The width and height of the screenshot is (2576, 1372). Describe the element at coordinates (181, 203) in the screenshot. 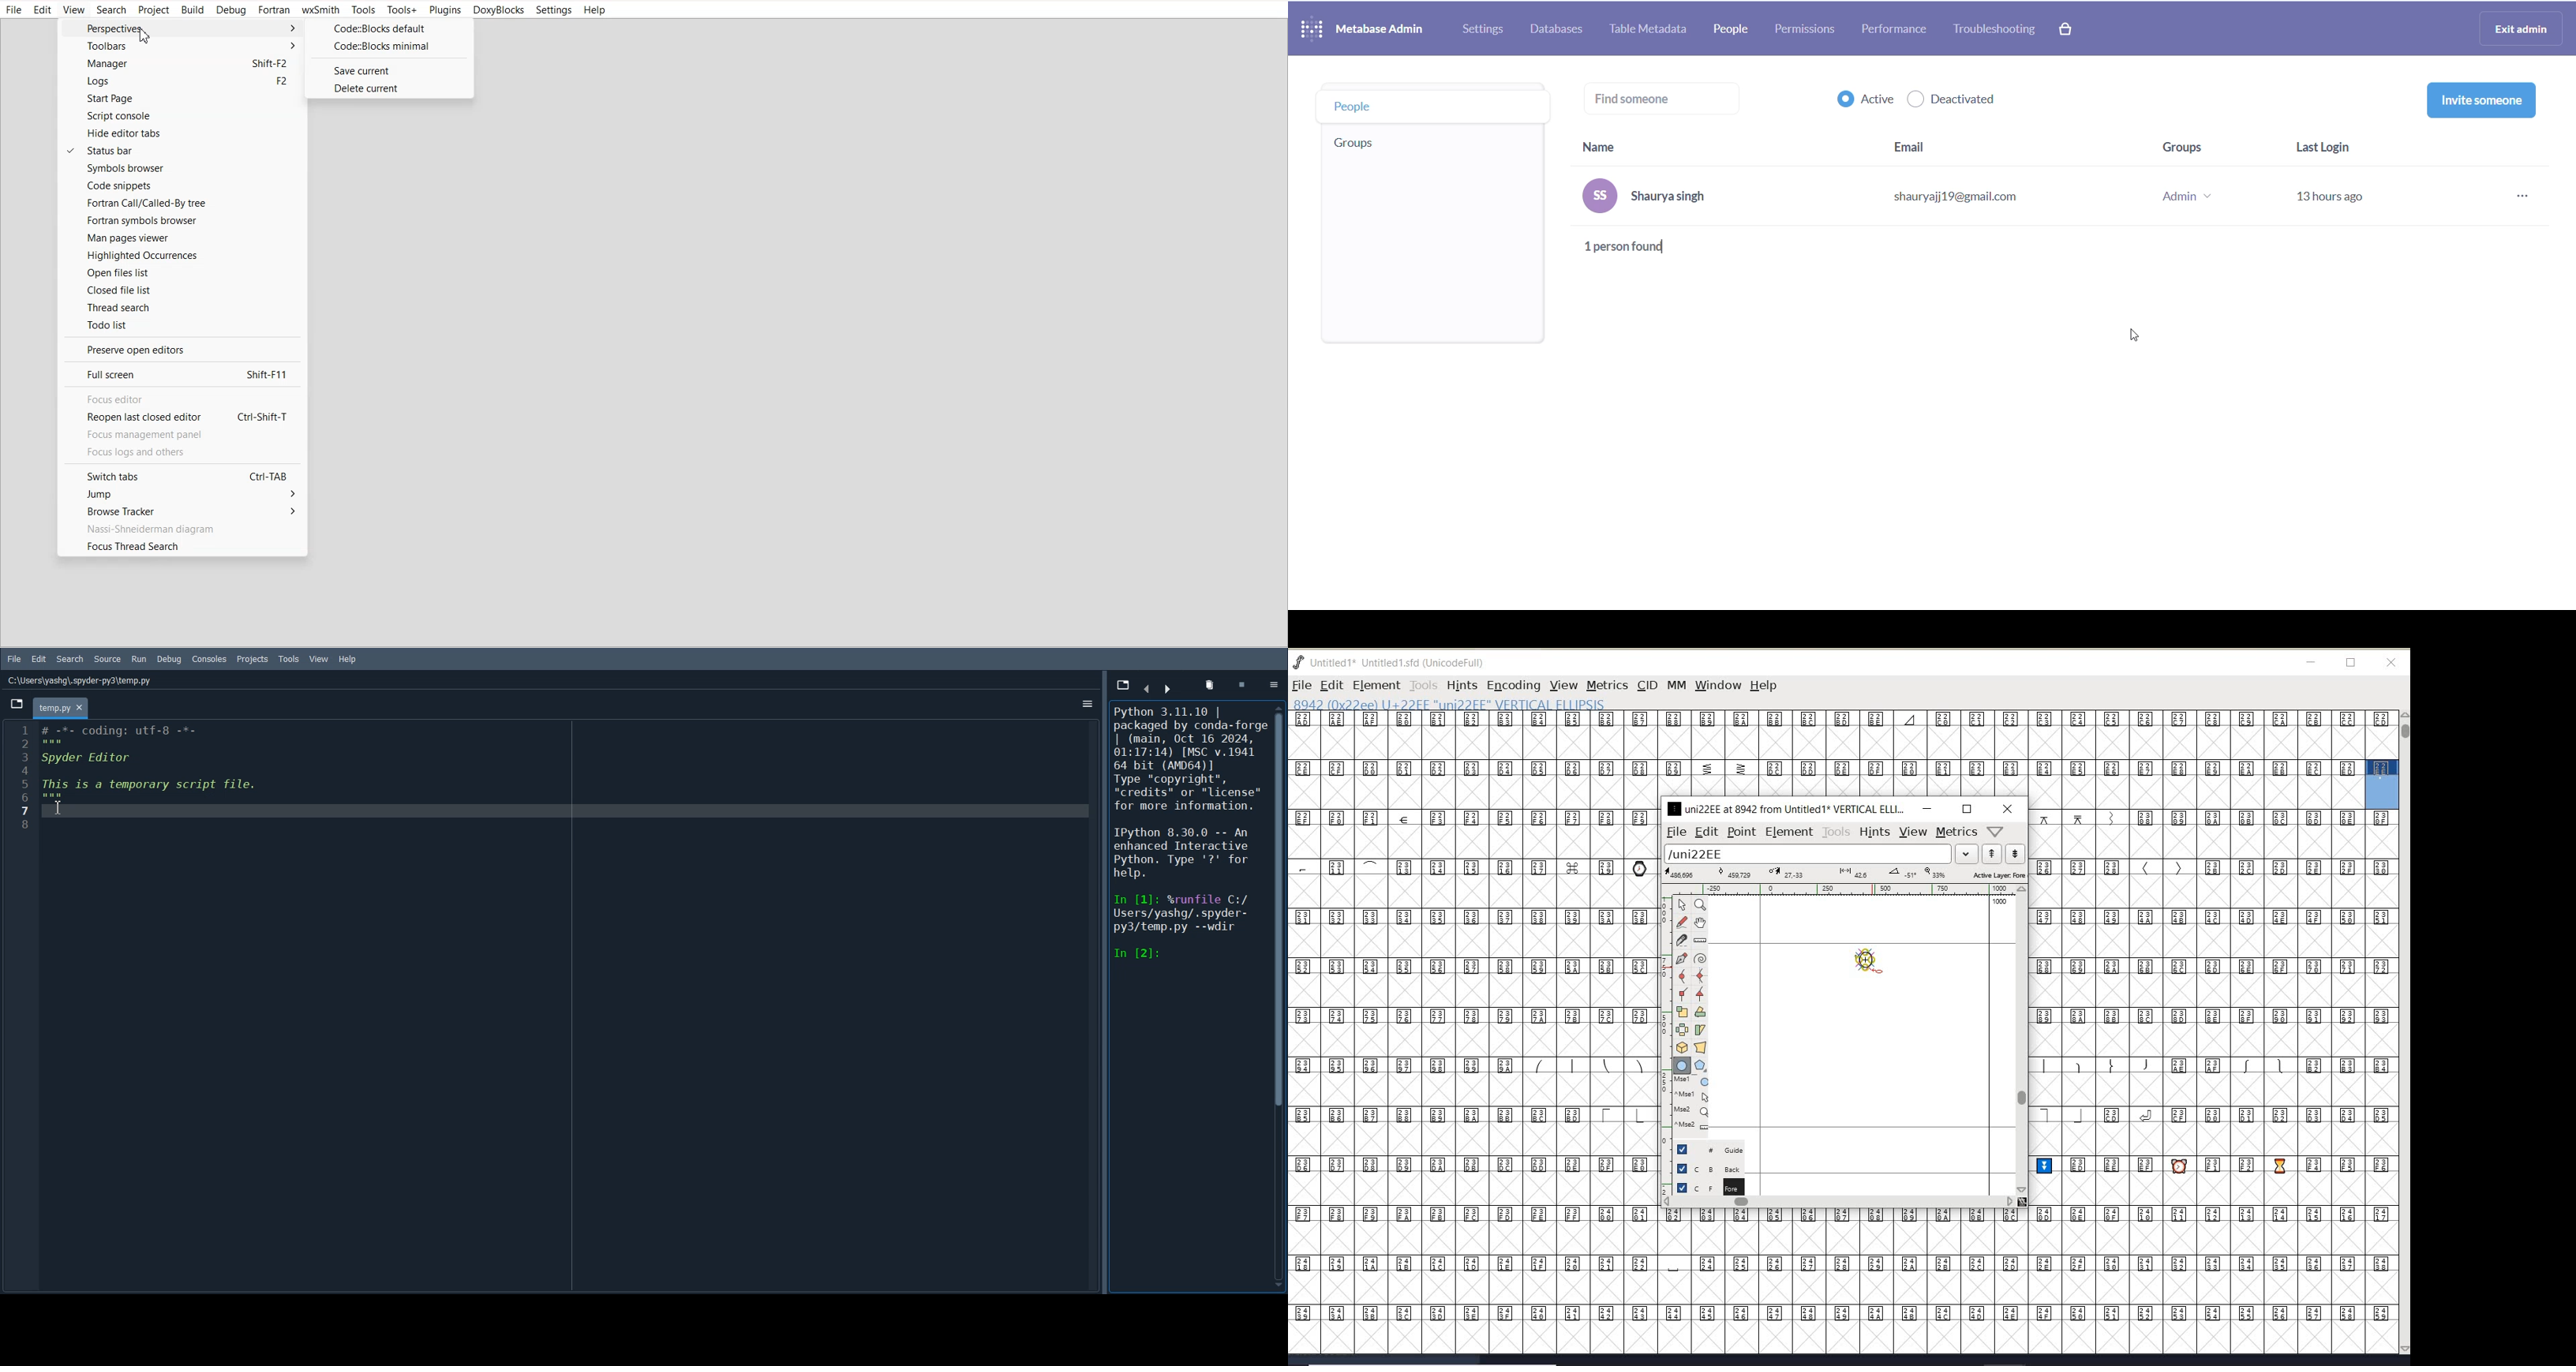

I see `Fortran call` at that location.